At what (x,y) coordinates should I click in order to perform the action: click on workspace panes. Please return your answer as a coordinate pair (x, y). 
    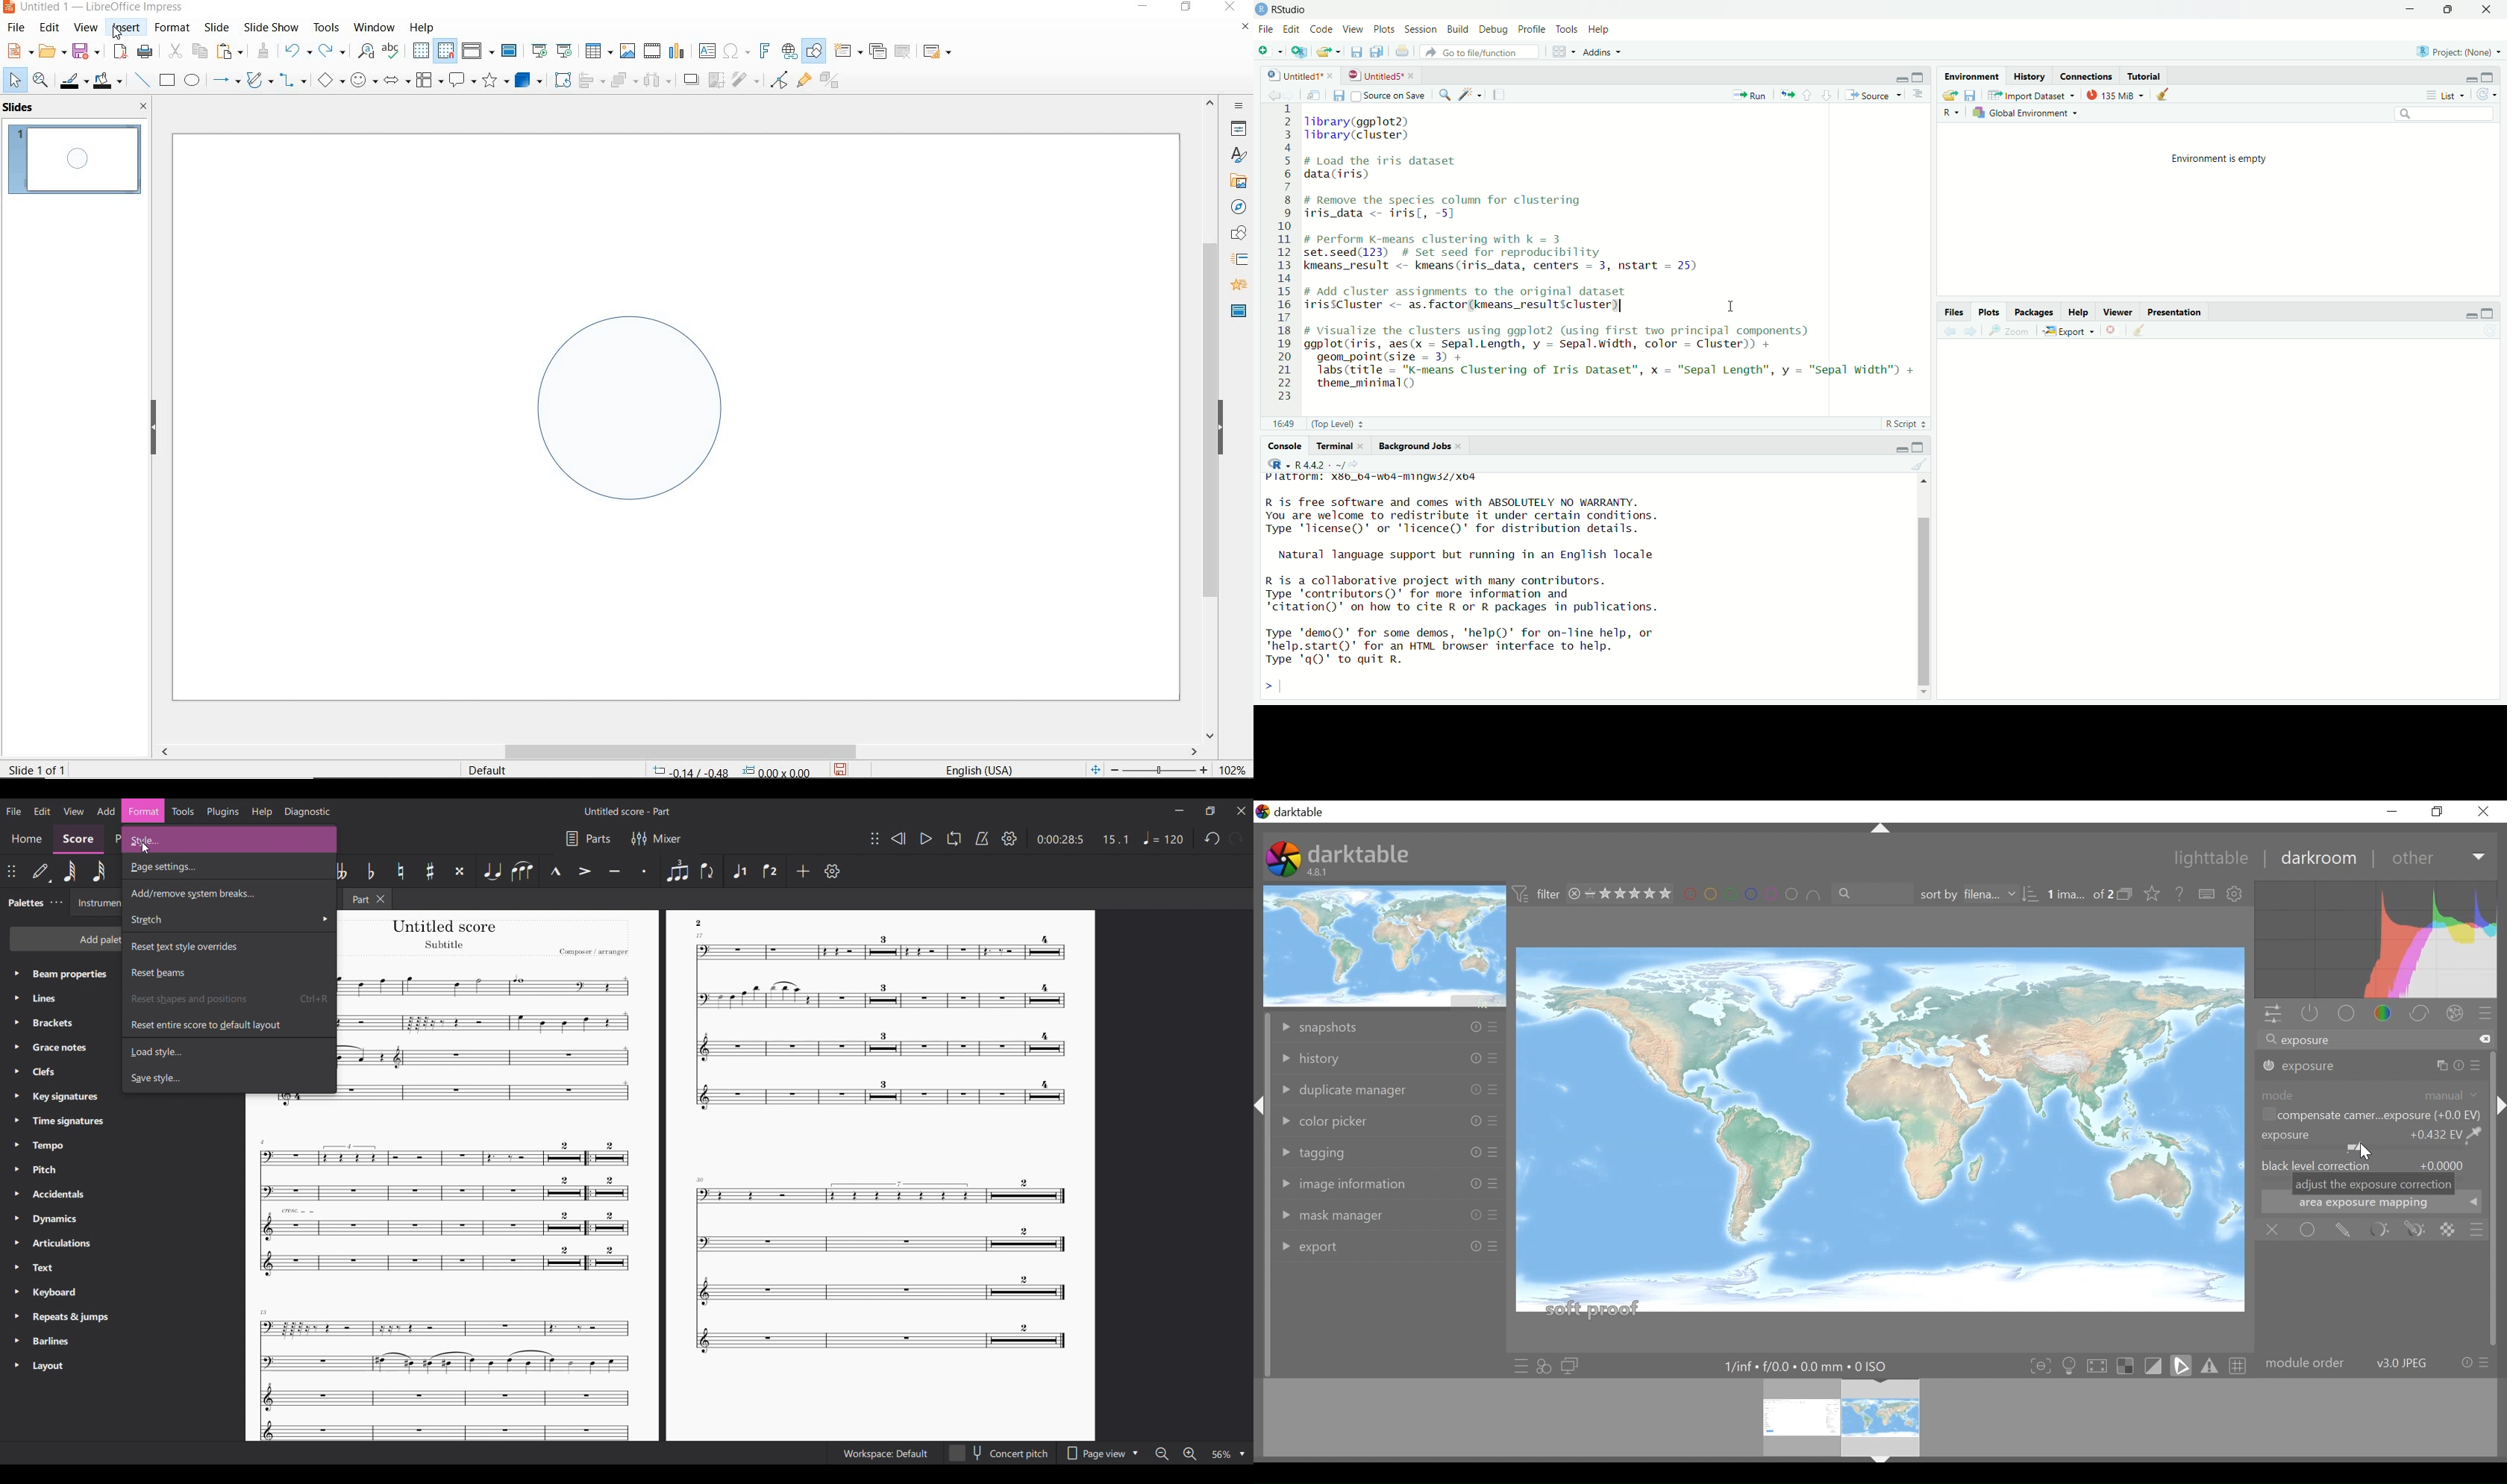
    Looking at the image, I should click on (1562, 52).